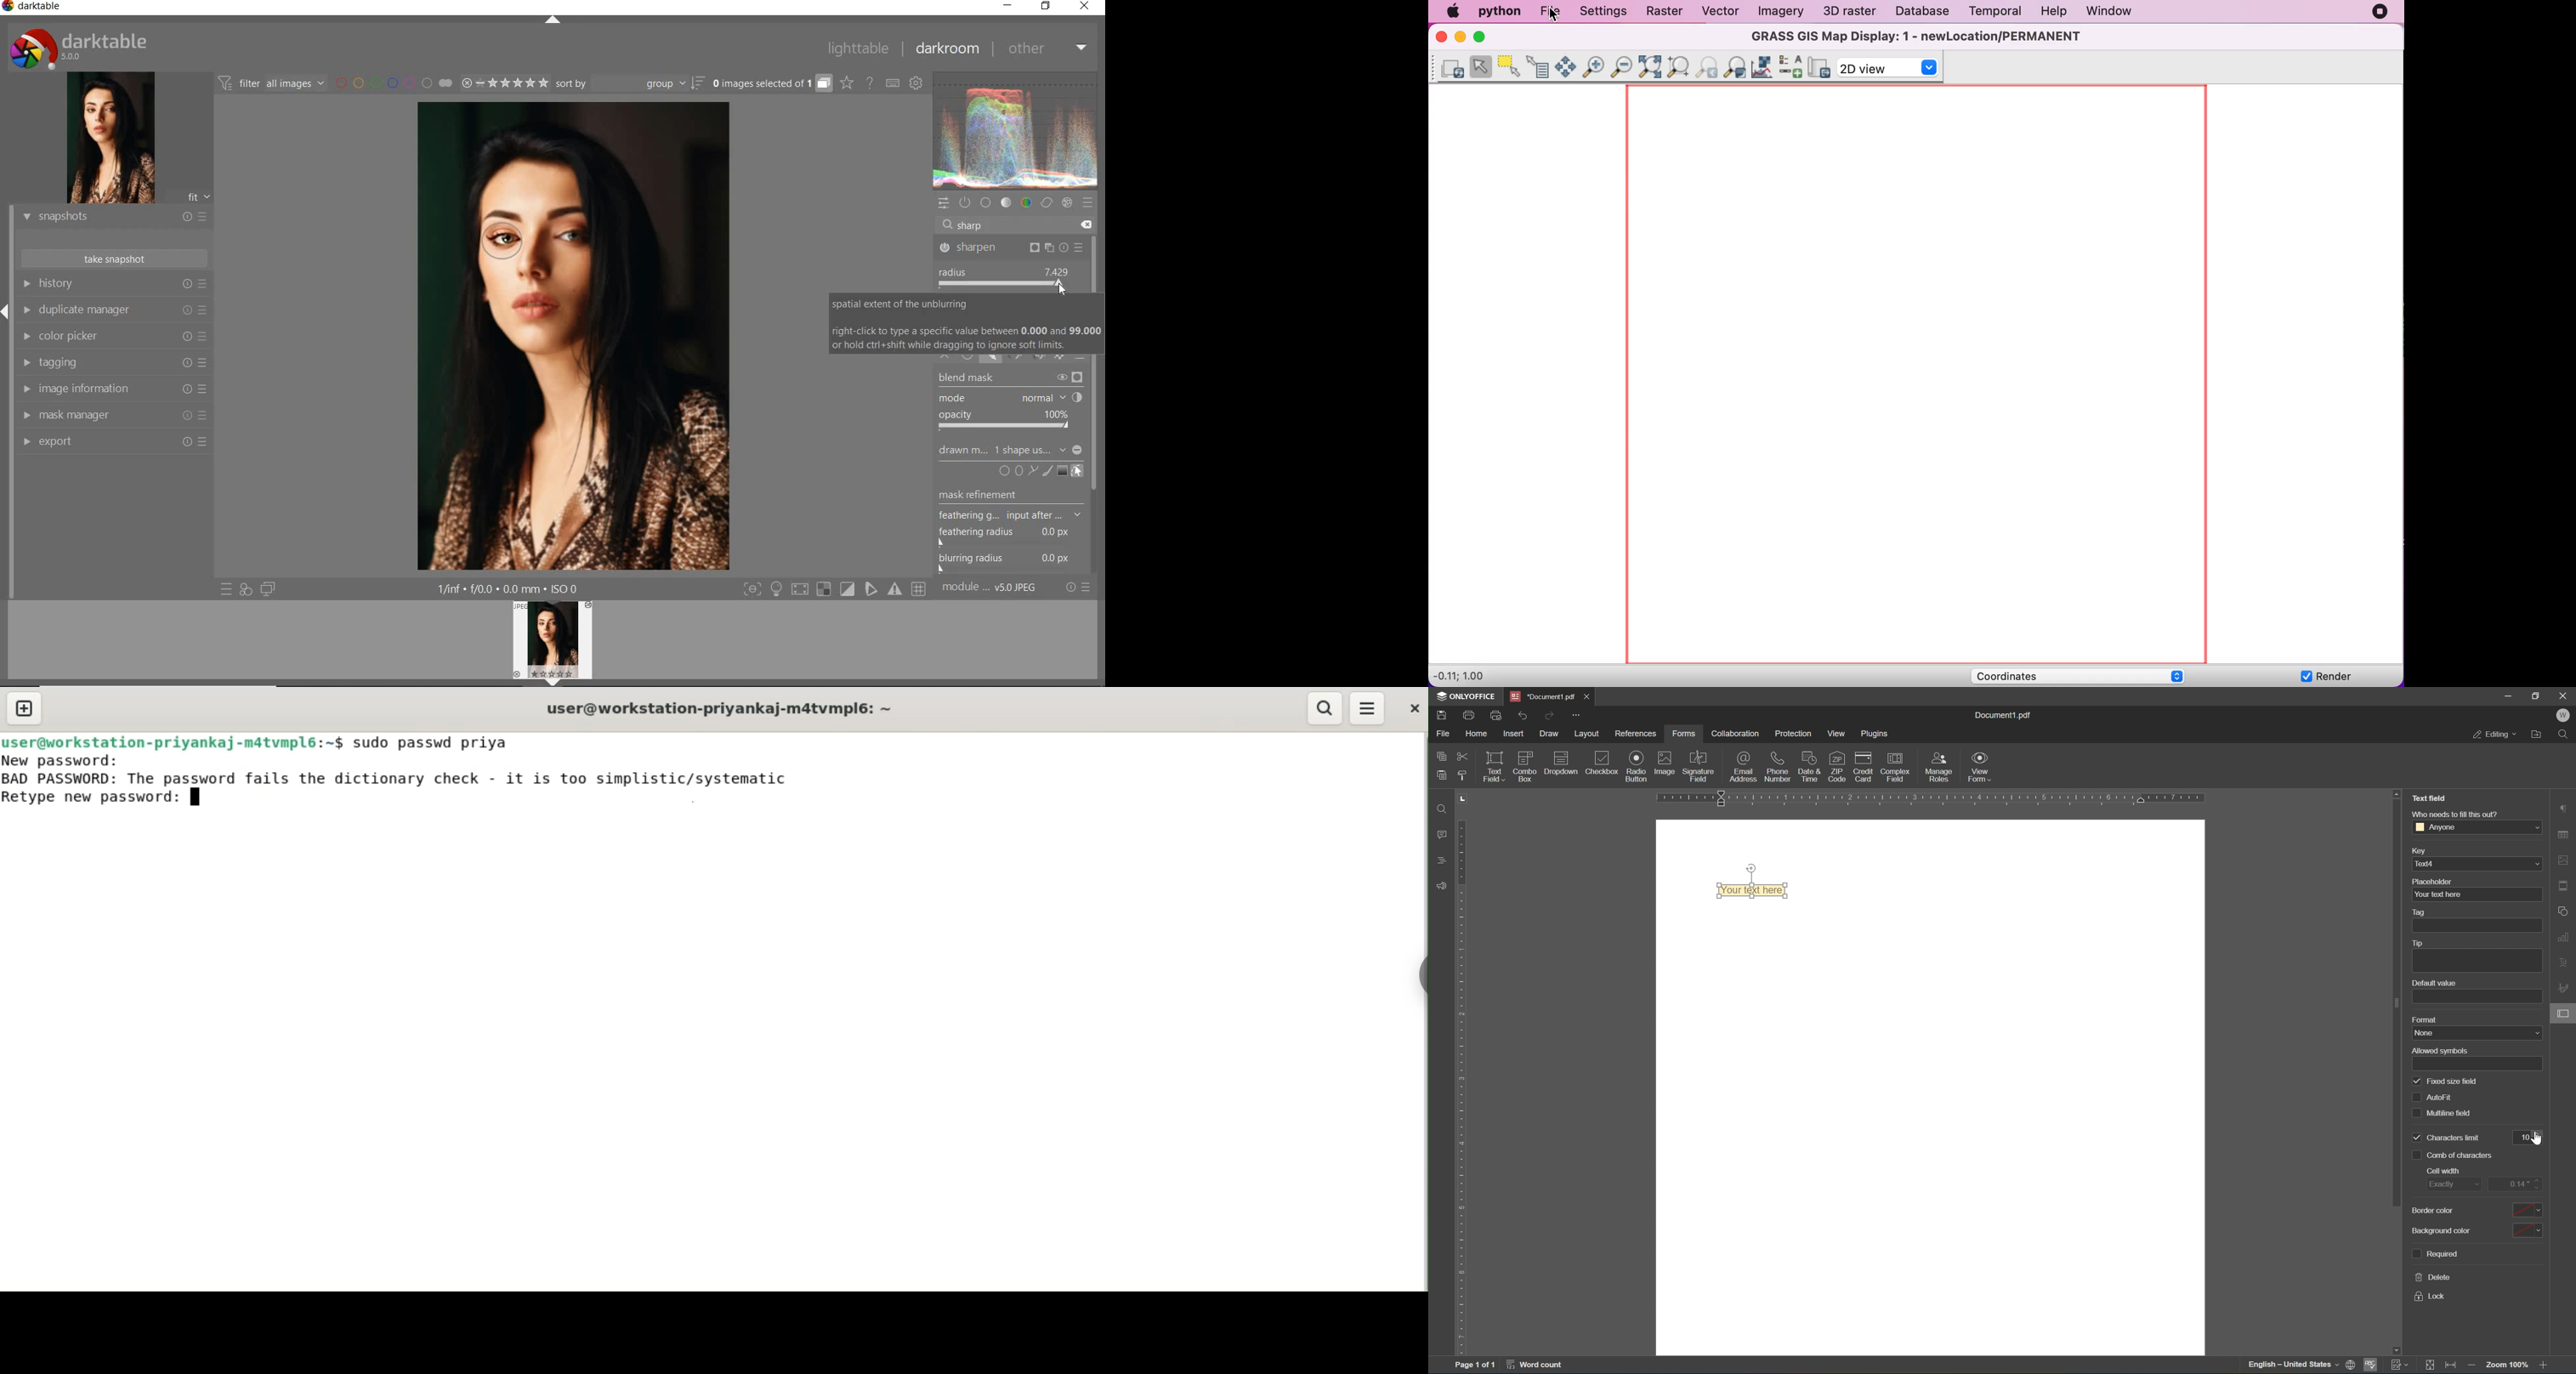 This screenshot has height=1400, width=2576. I want to click on filter all images by module order, so click(272, 85).